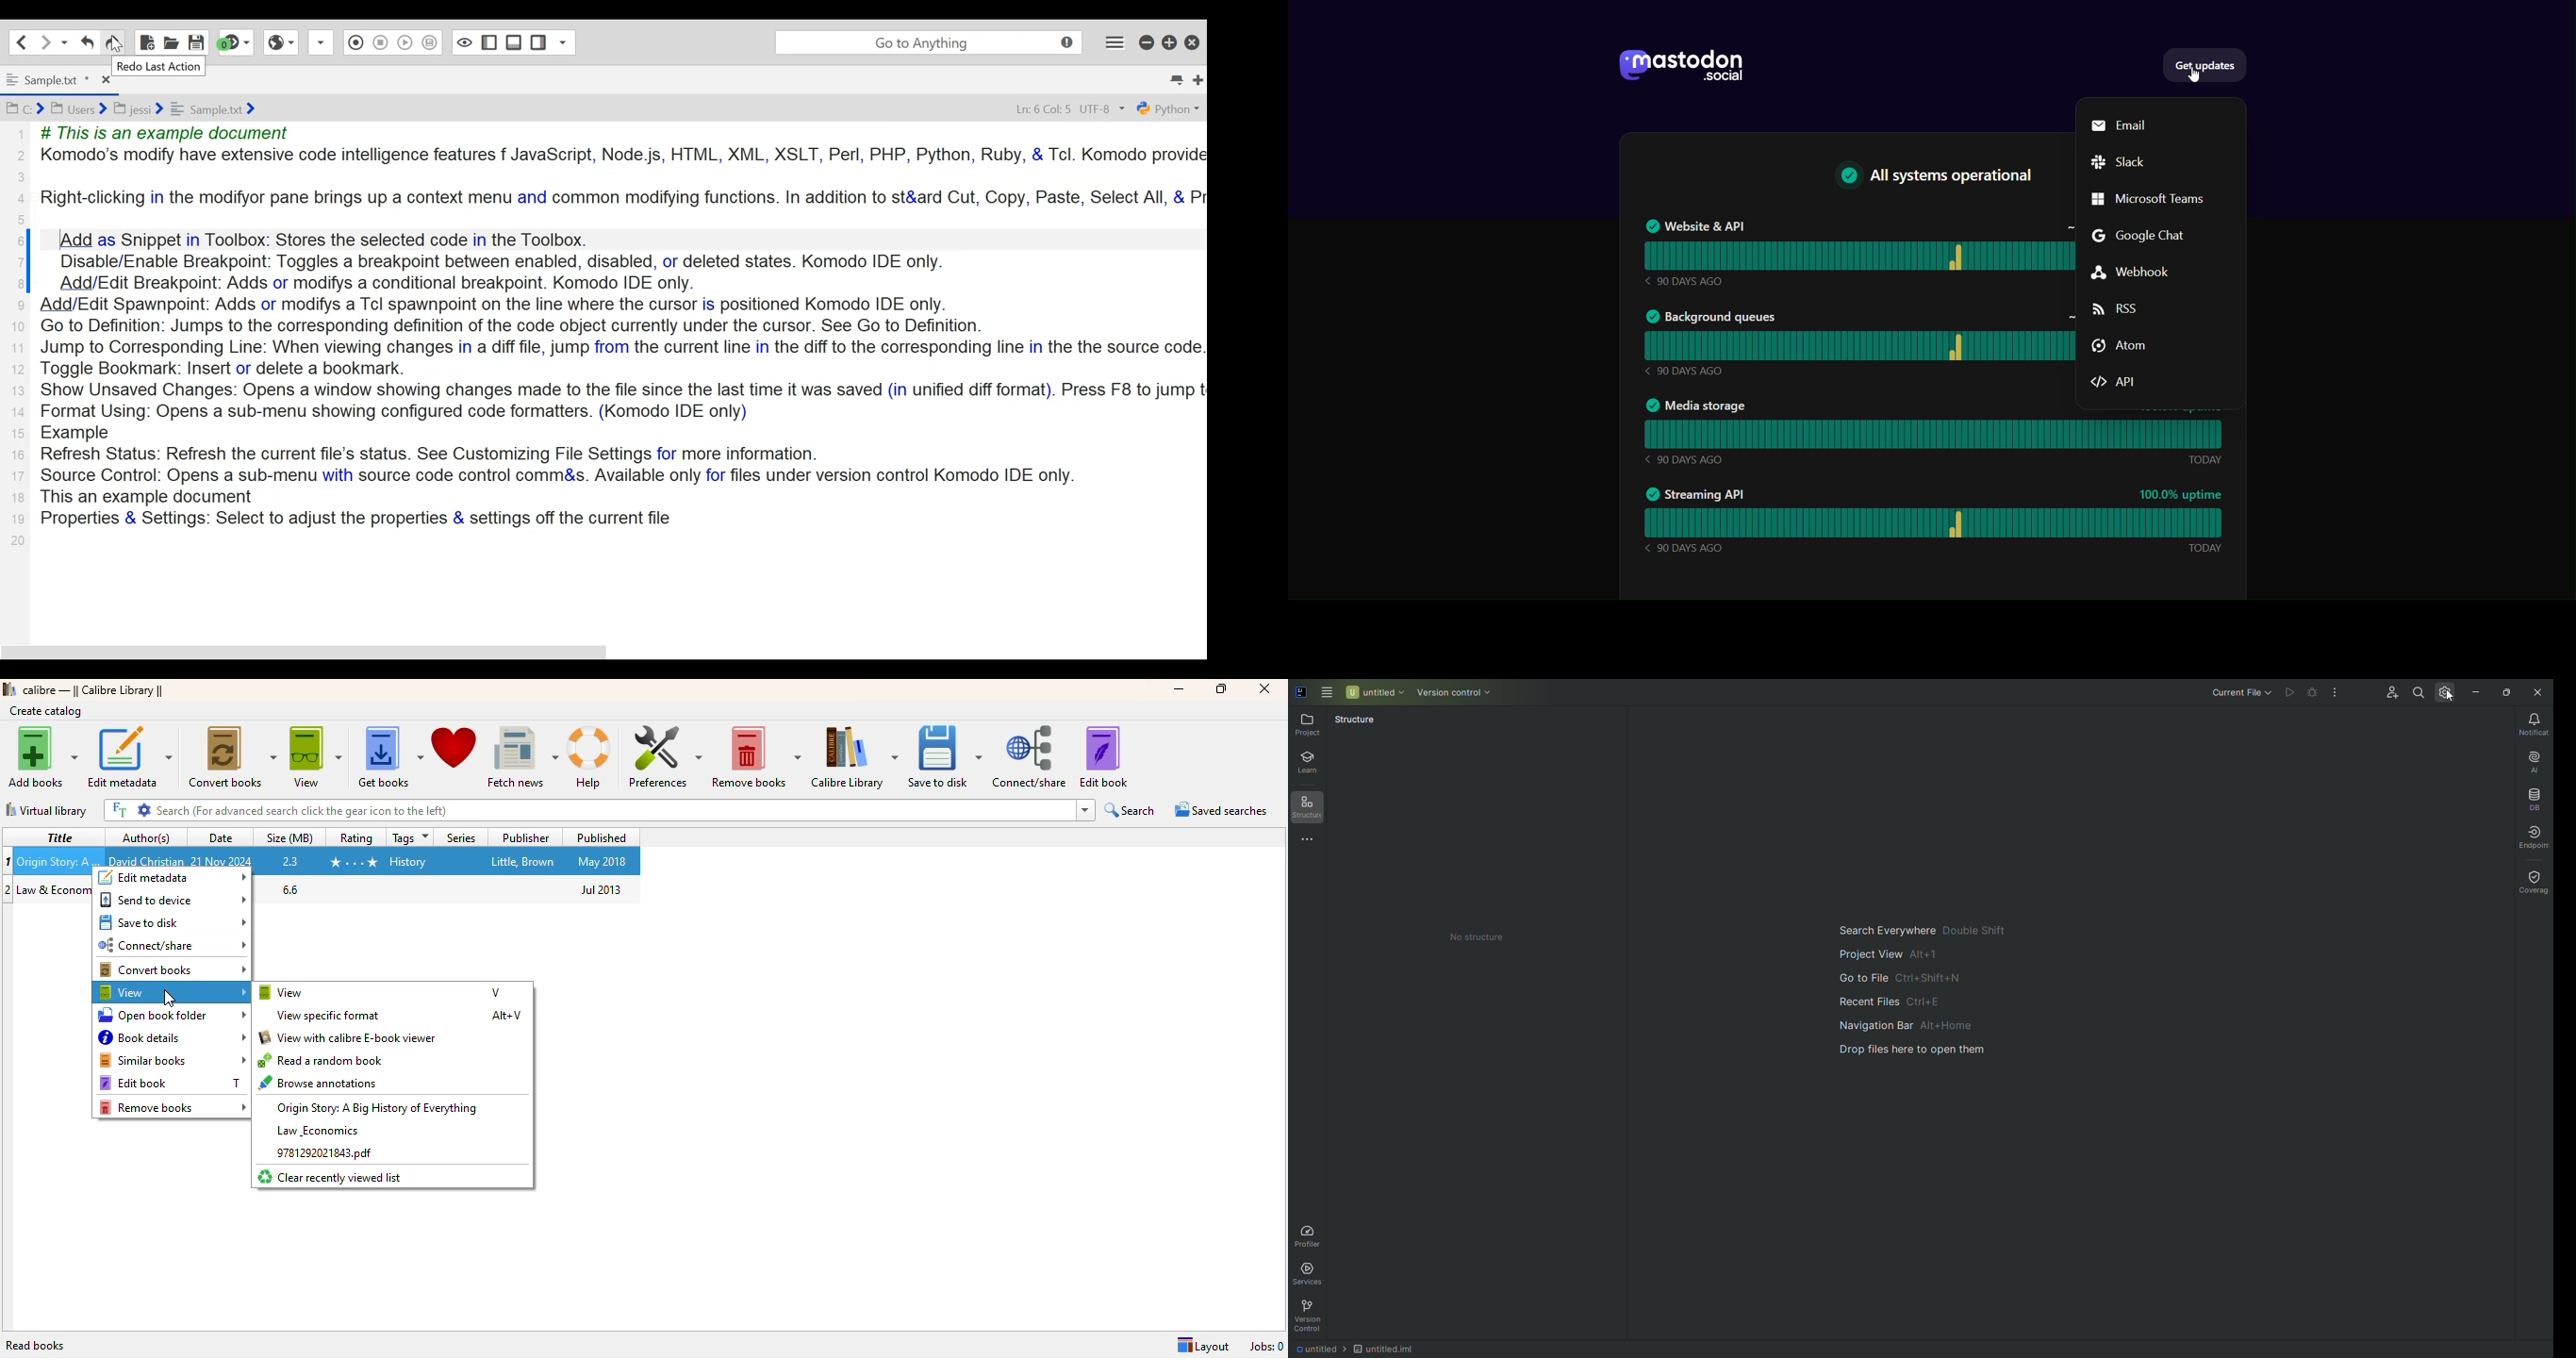 The height and width of the screenshot is (1372, 2576). What do you see at coordinates (289, 888) in the screenshot?
I see `size in mbs` at bounding box center [289, 888].